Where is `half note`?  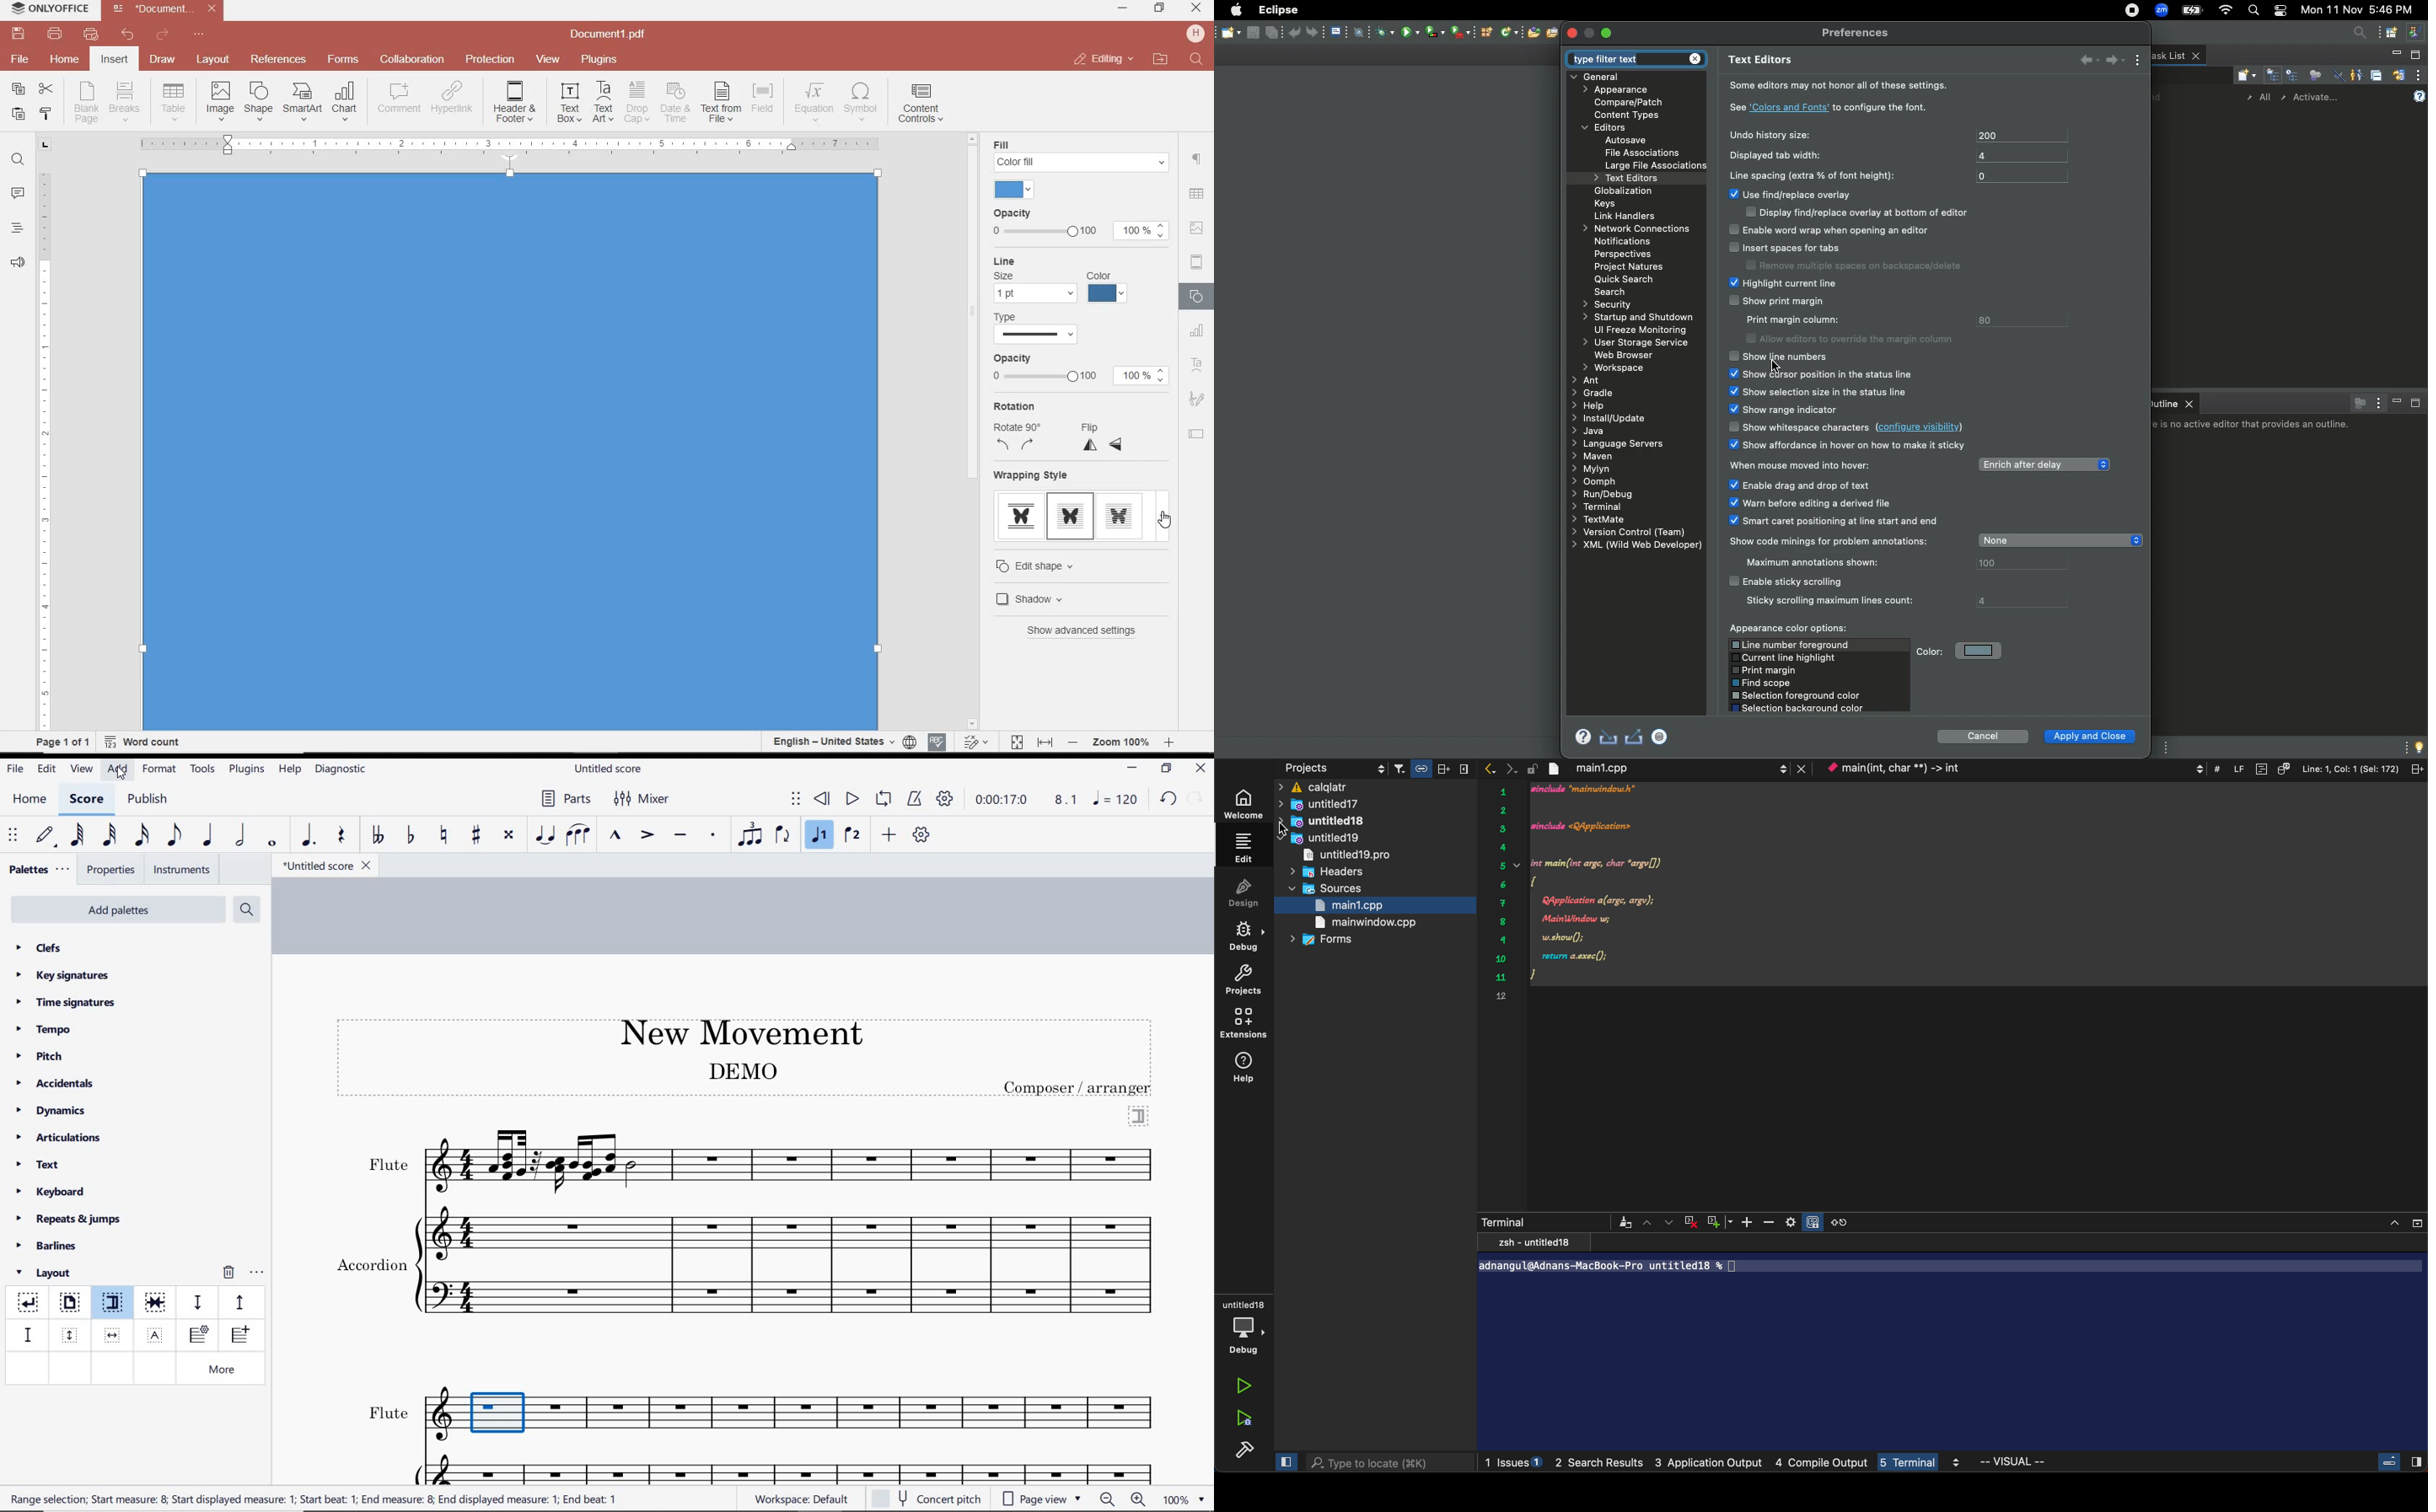 half note is located at coordinates (240, 836).